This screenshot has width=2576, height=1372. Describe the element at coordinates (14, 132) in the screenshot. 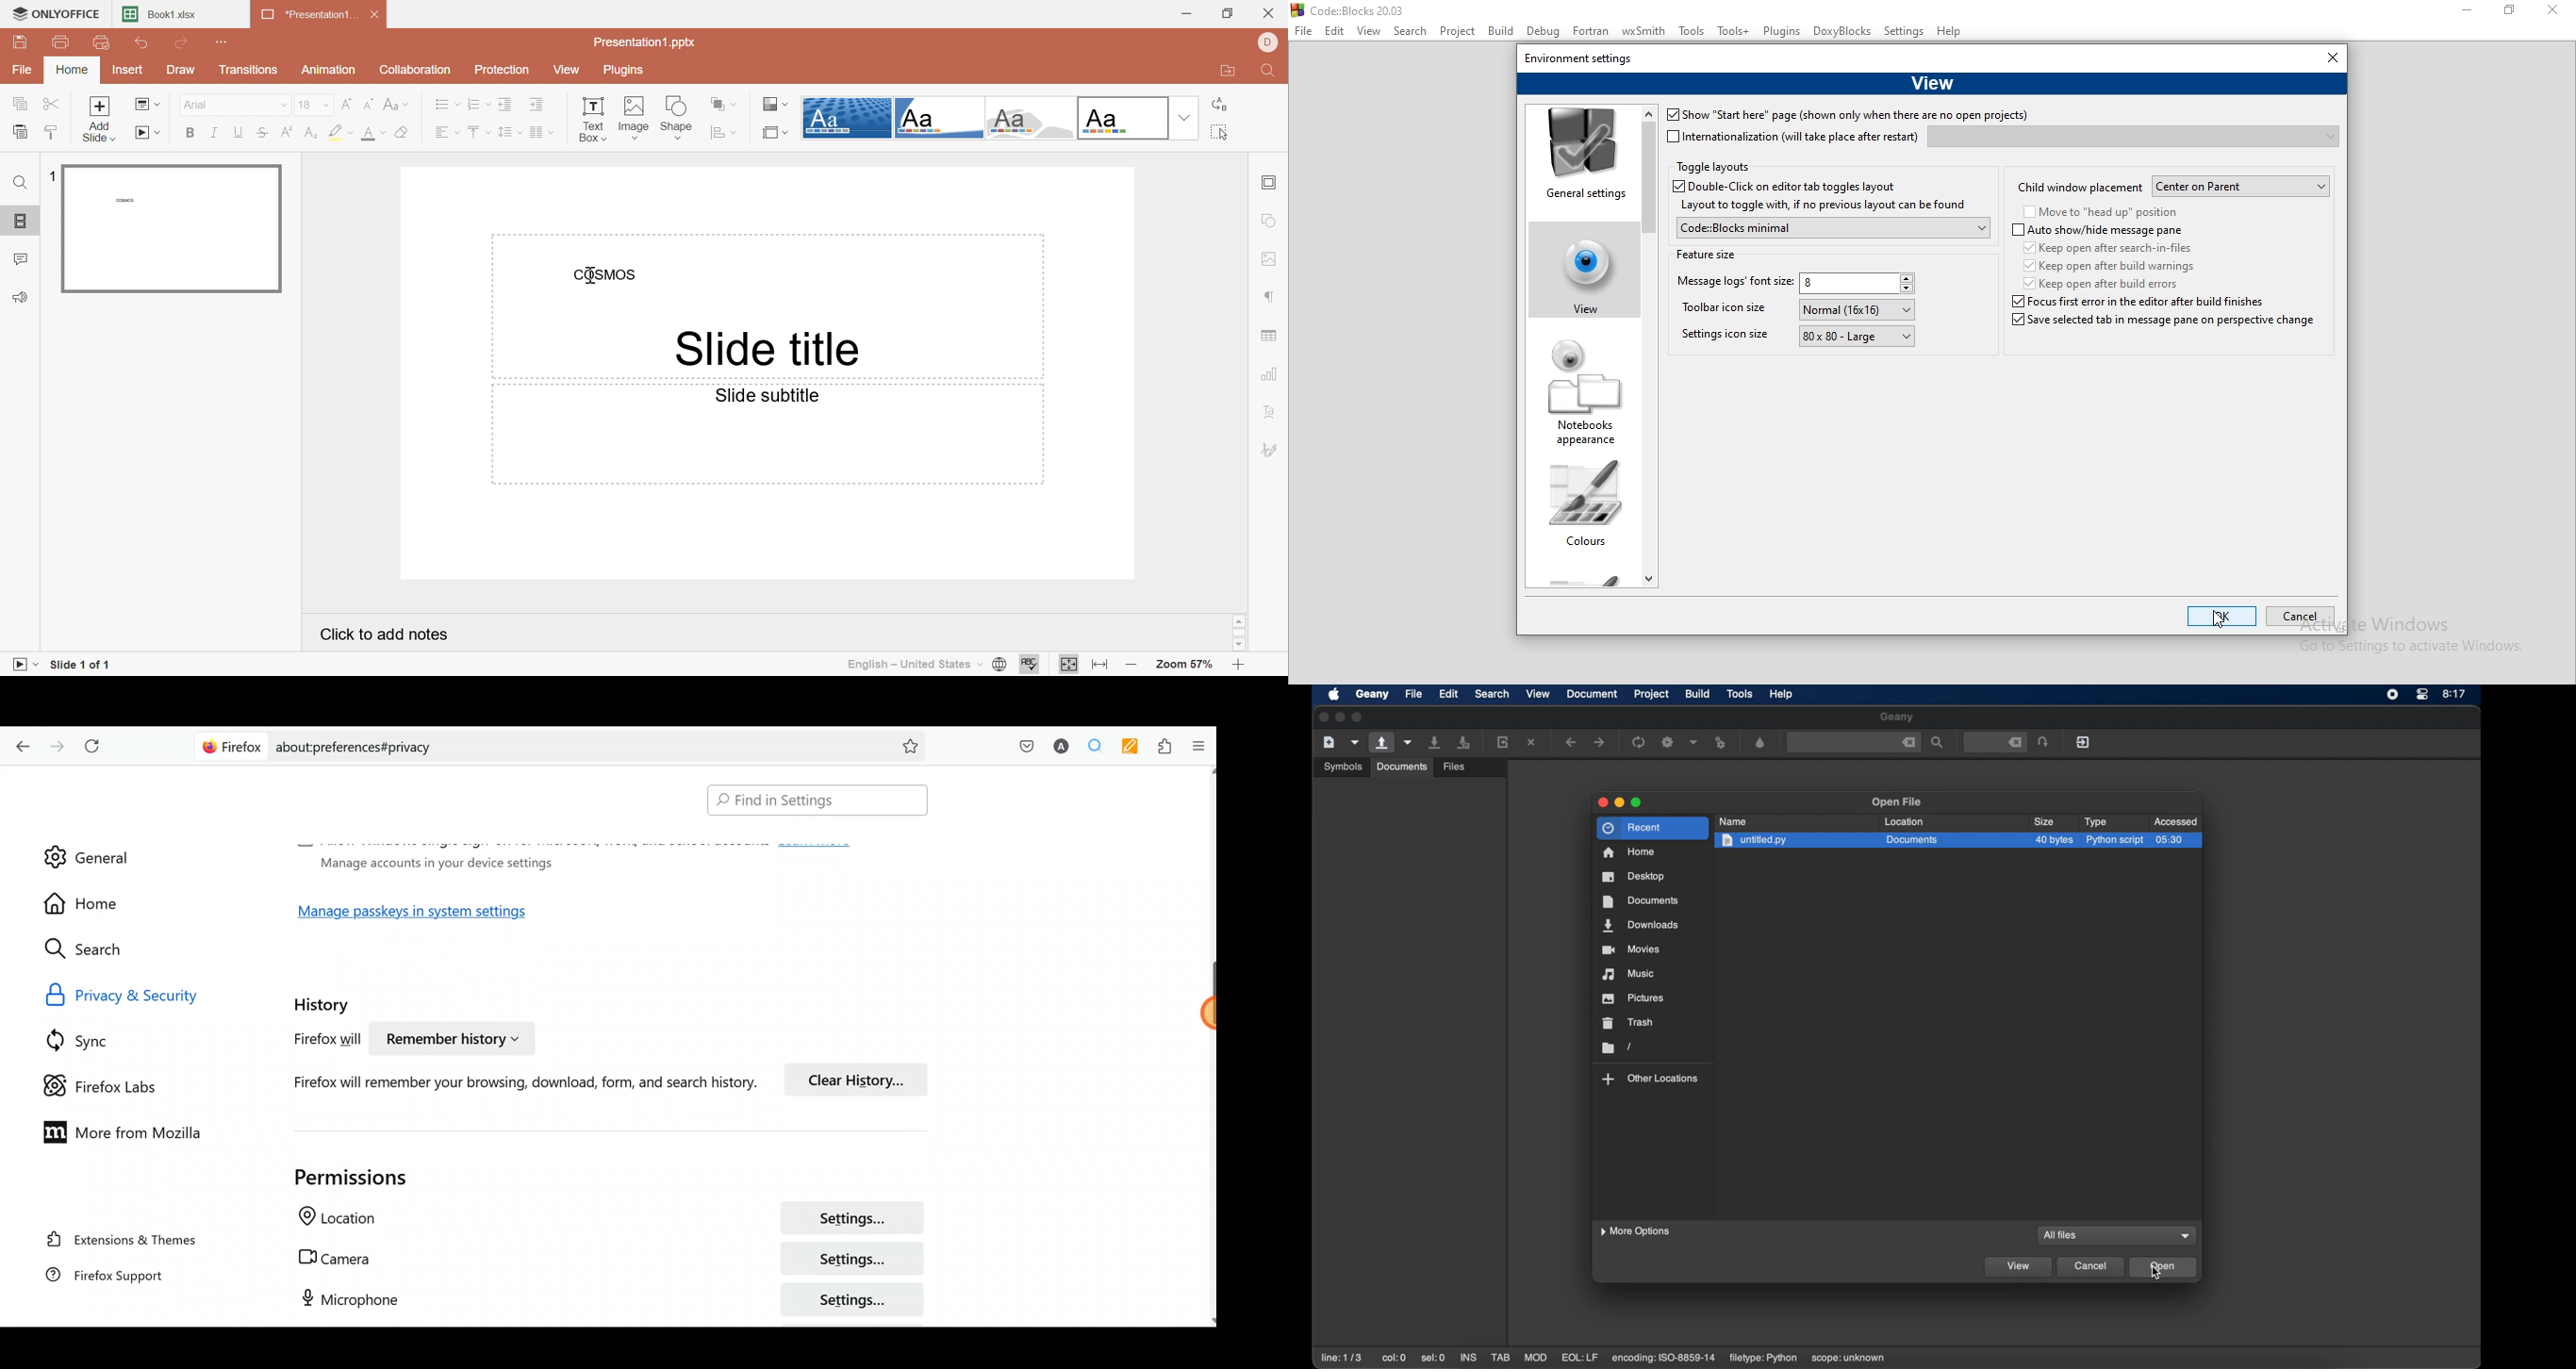

I see `Paste` at that location.